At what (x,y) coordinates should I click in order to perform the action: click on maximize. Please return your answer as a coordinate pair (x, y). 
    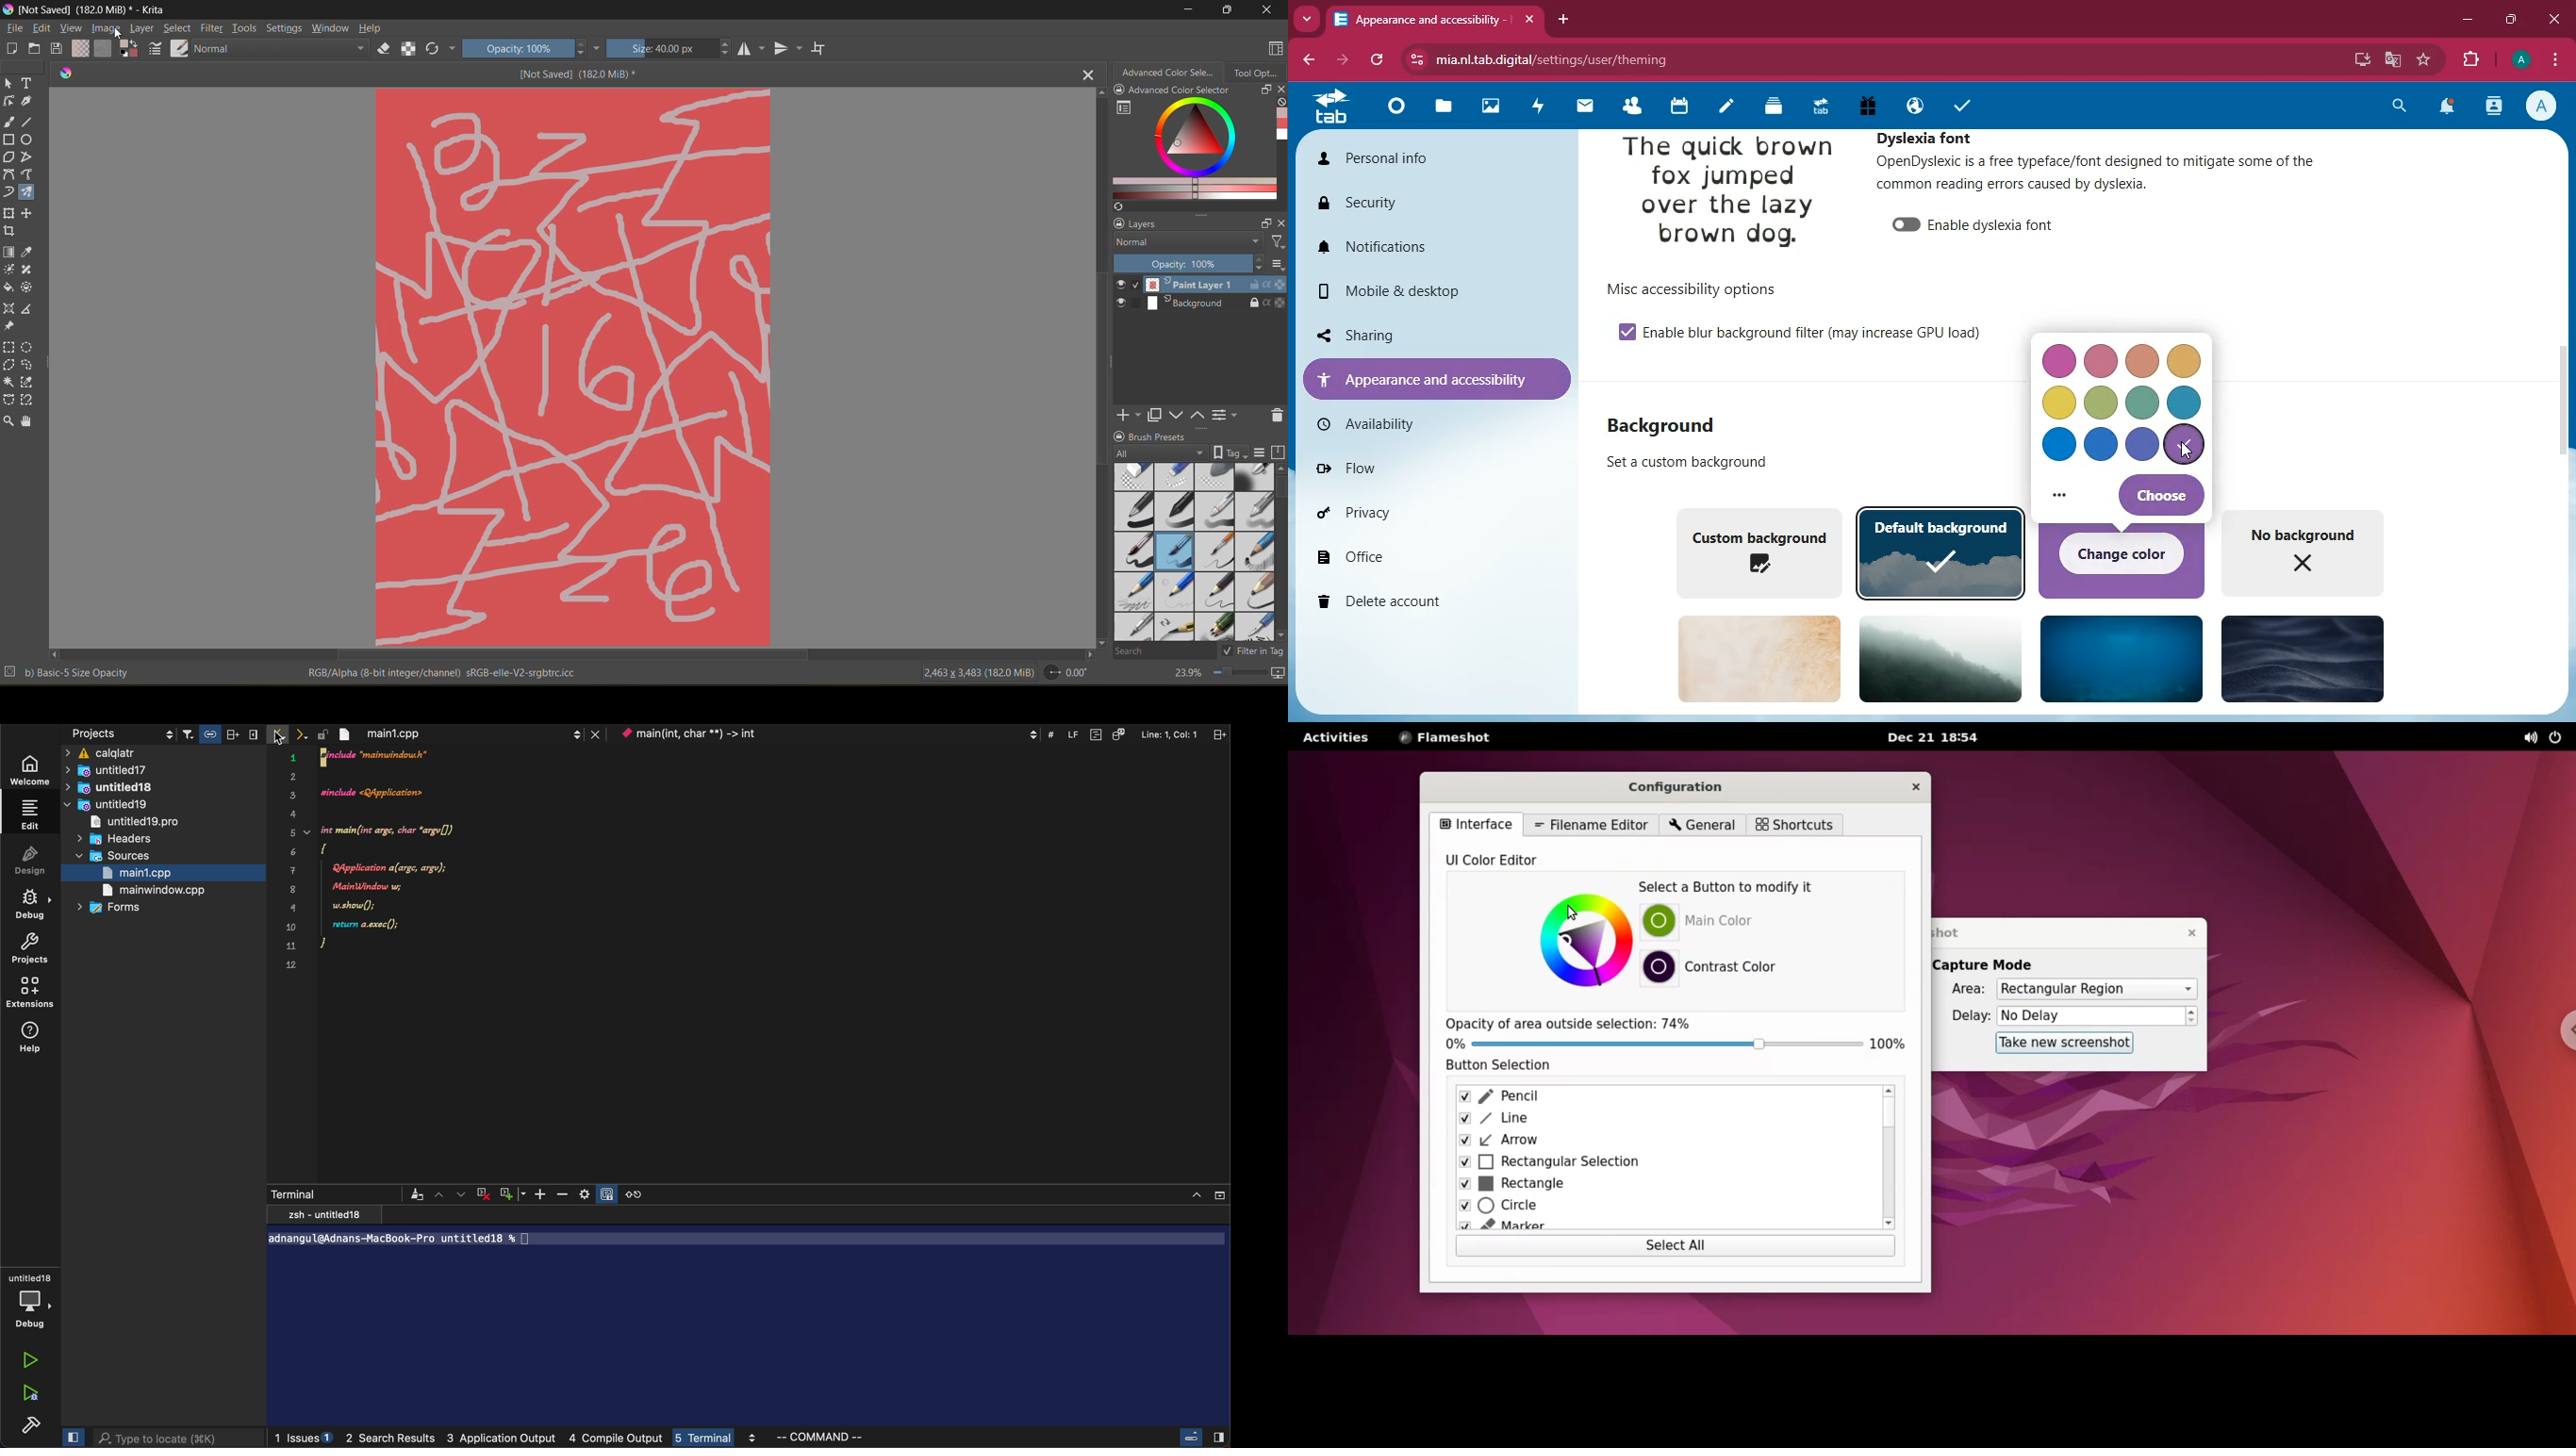
    Looking at the image, I should click on (2513, 20).